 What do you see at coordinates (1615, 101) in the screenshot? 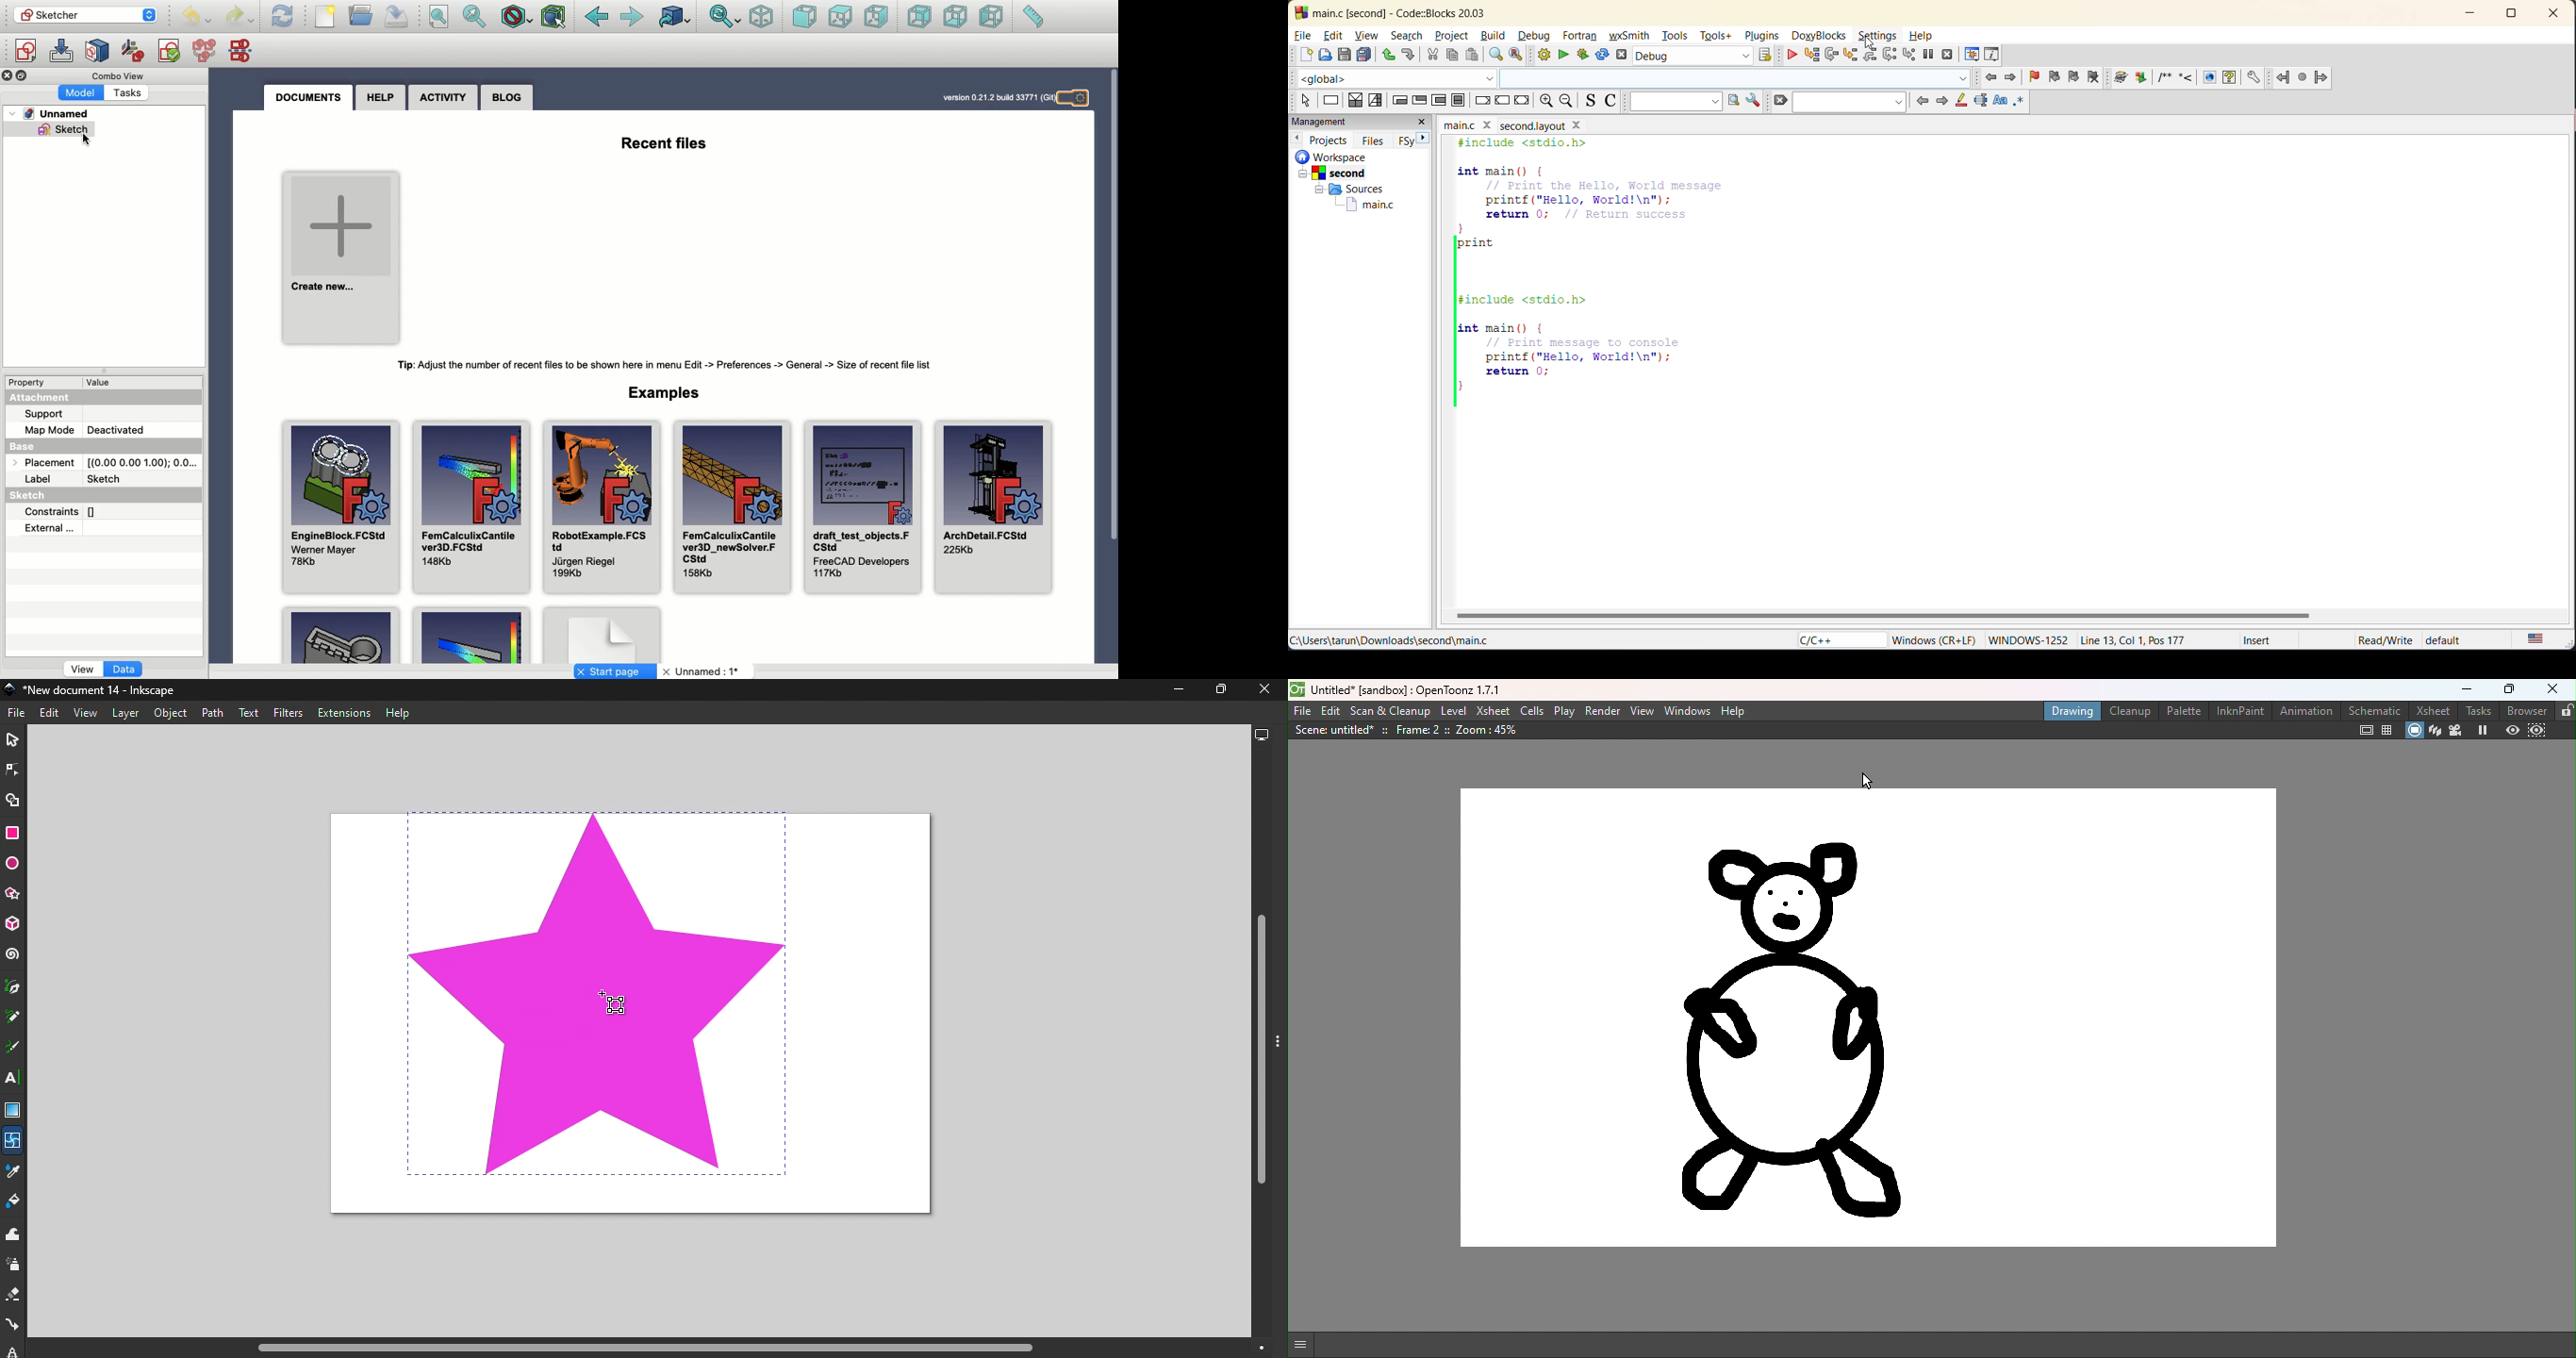
I see `toggle comments` at bounding box center [1615, 101].